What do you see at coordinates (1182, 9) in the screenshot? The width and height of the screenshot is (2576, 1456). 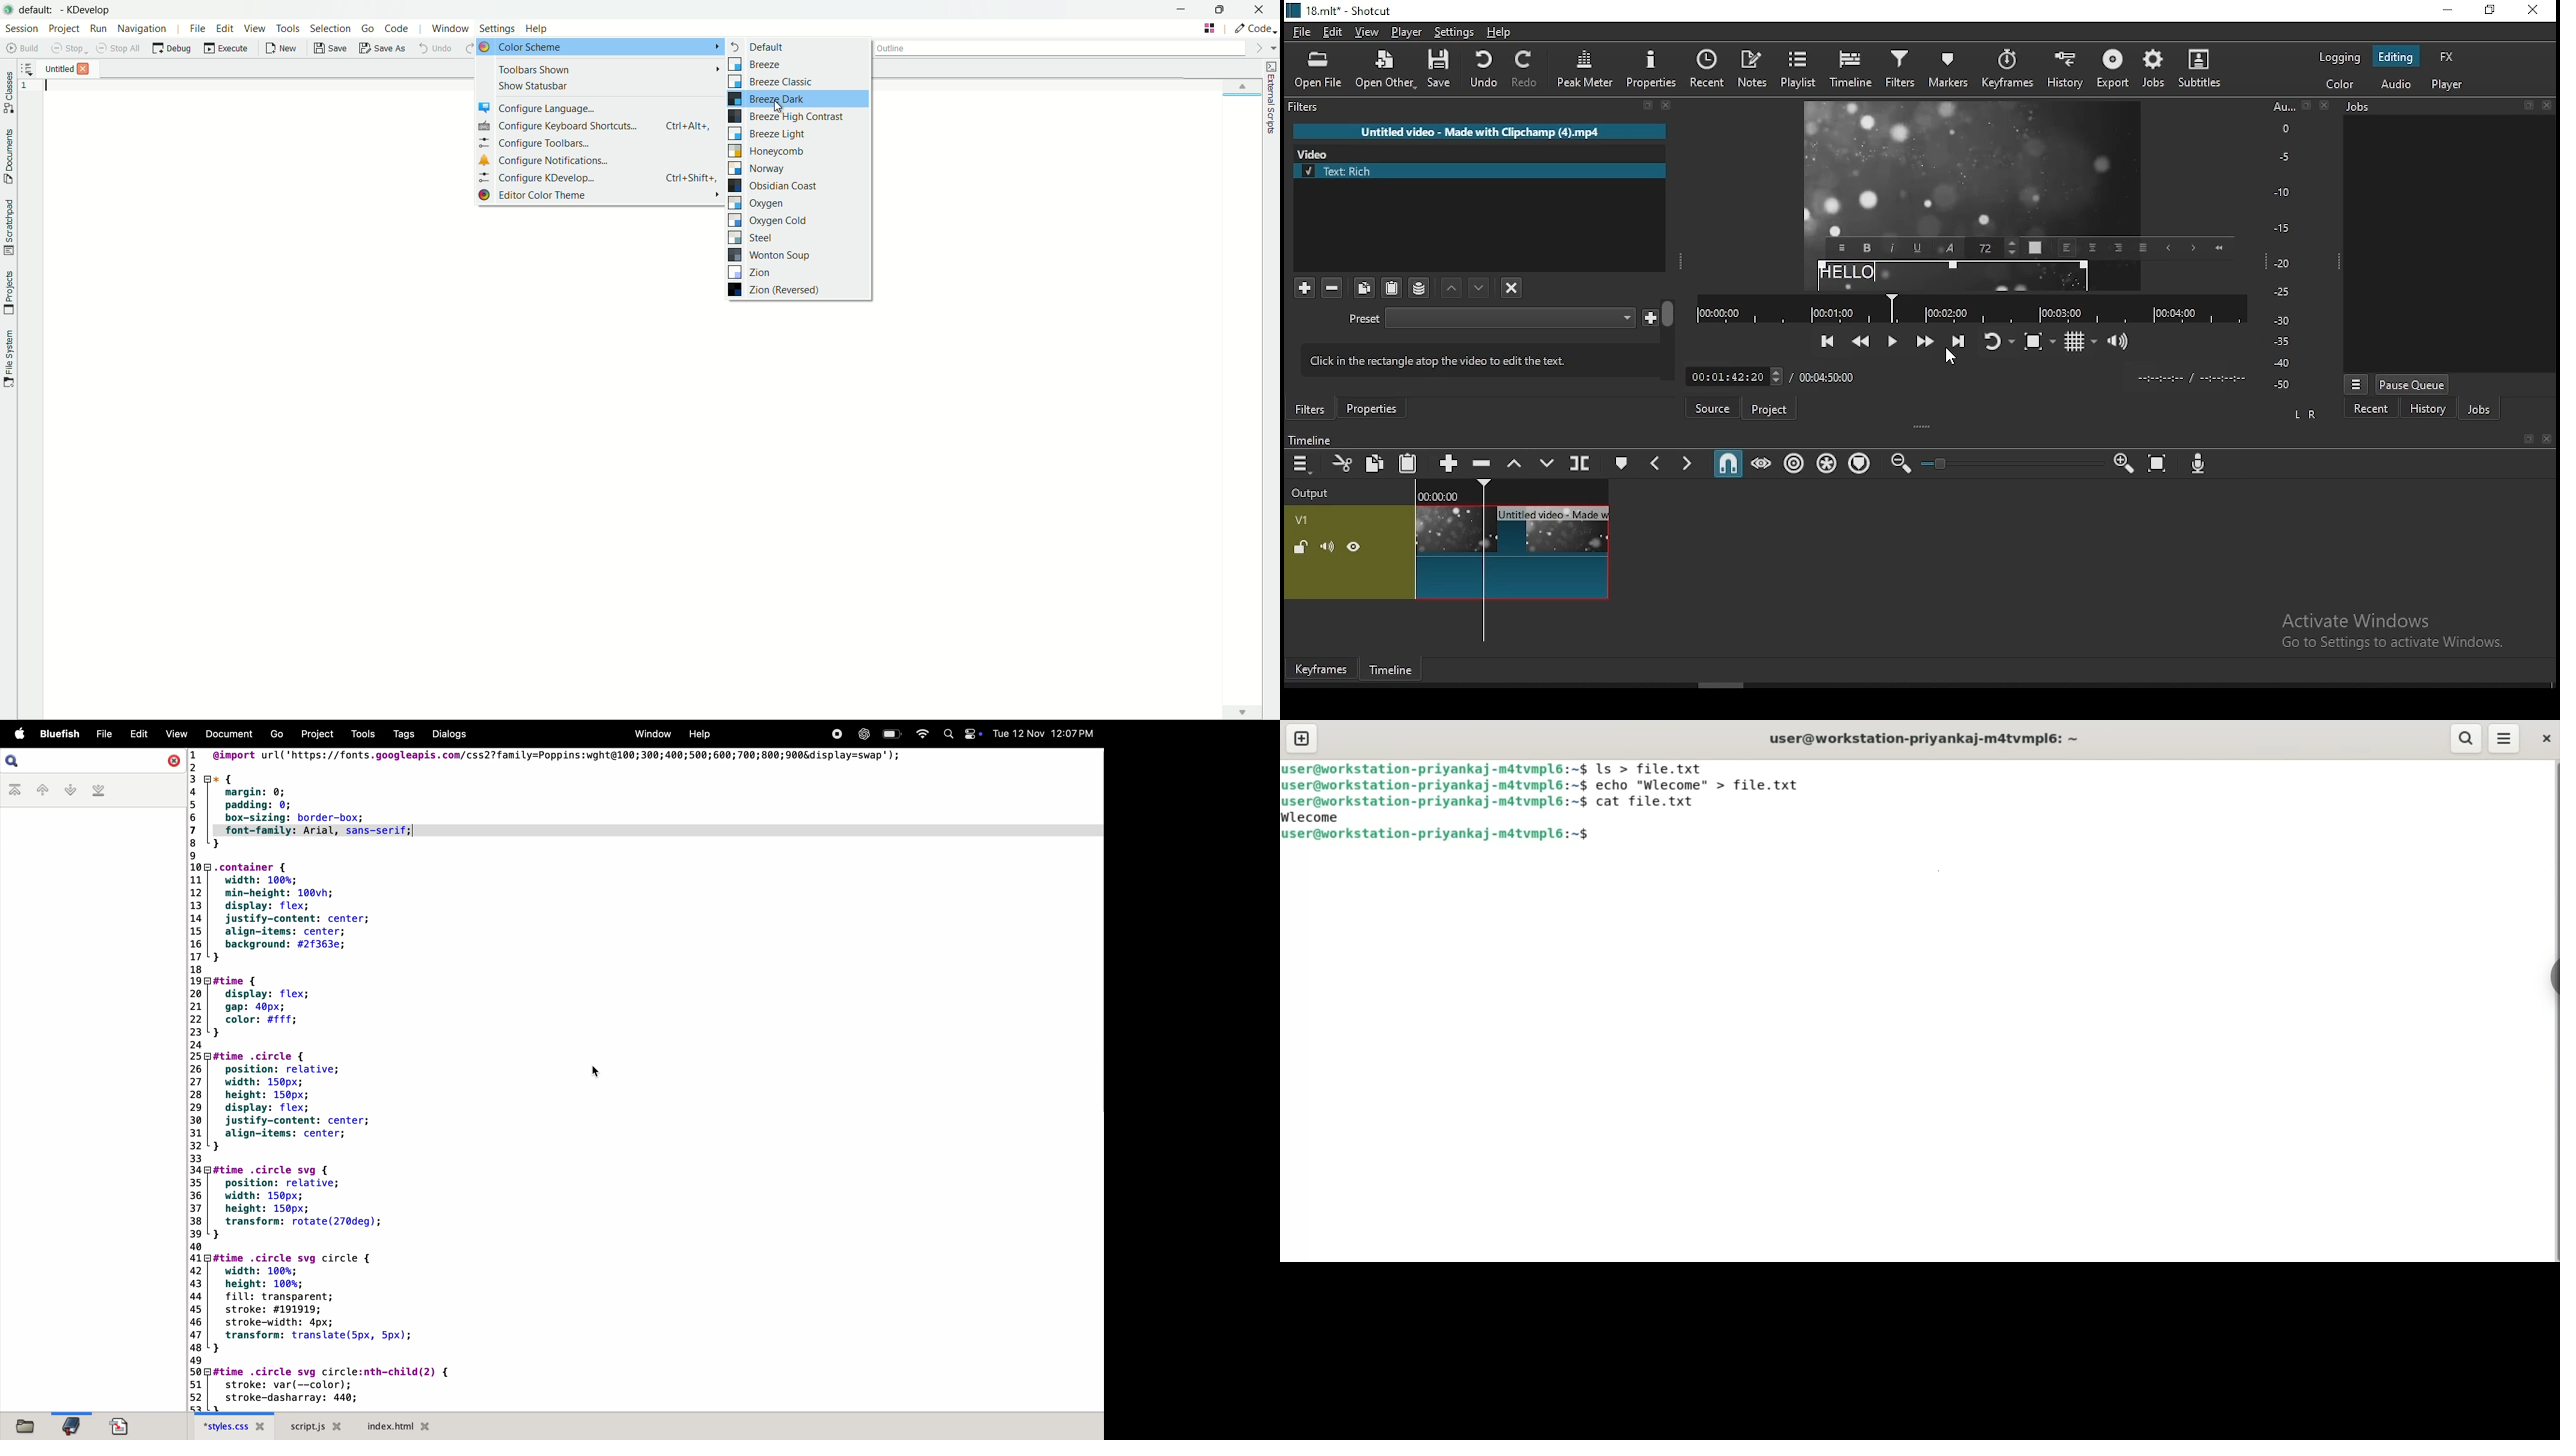 I see `minimize` at bounding box center [1182, 9].